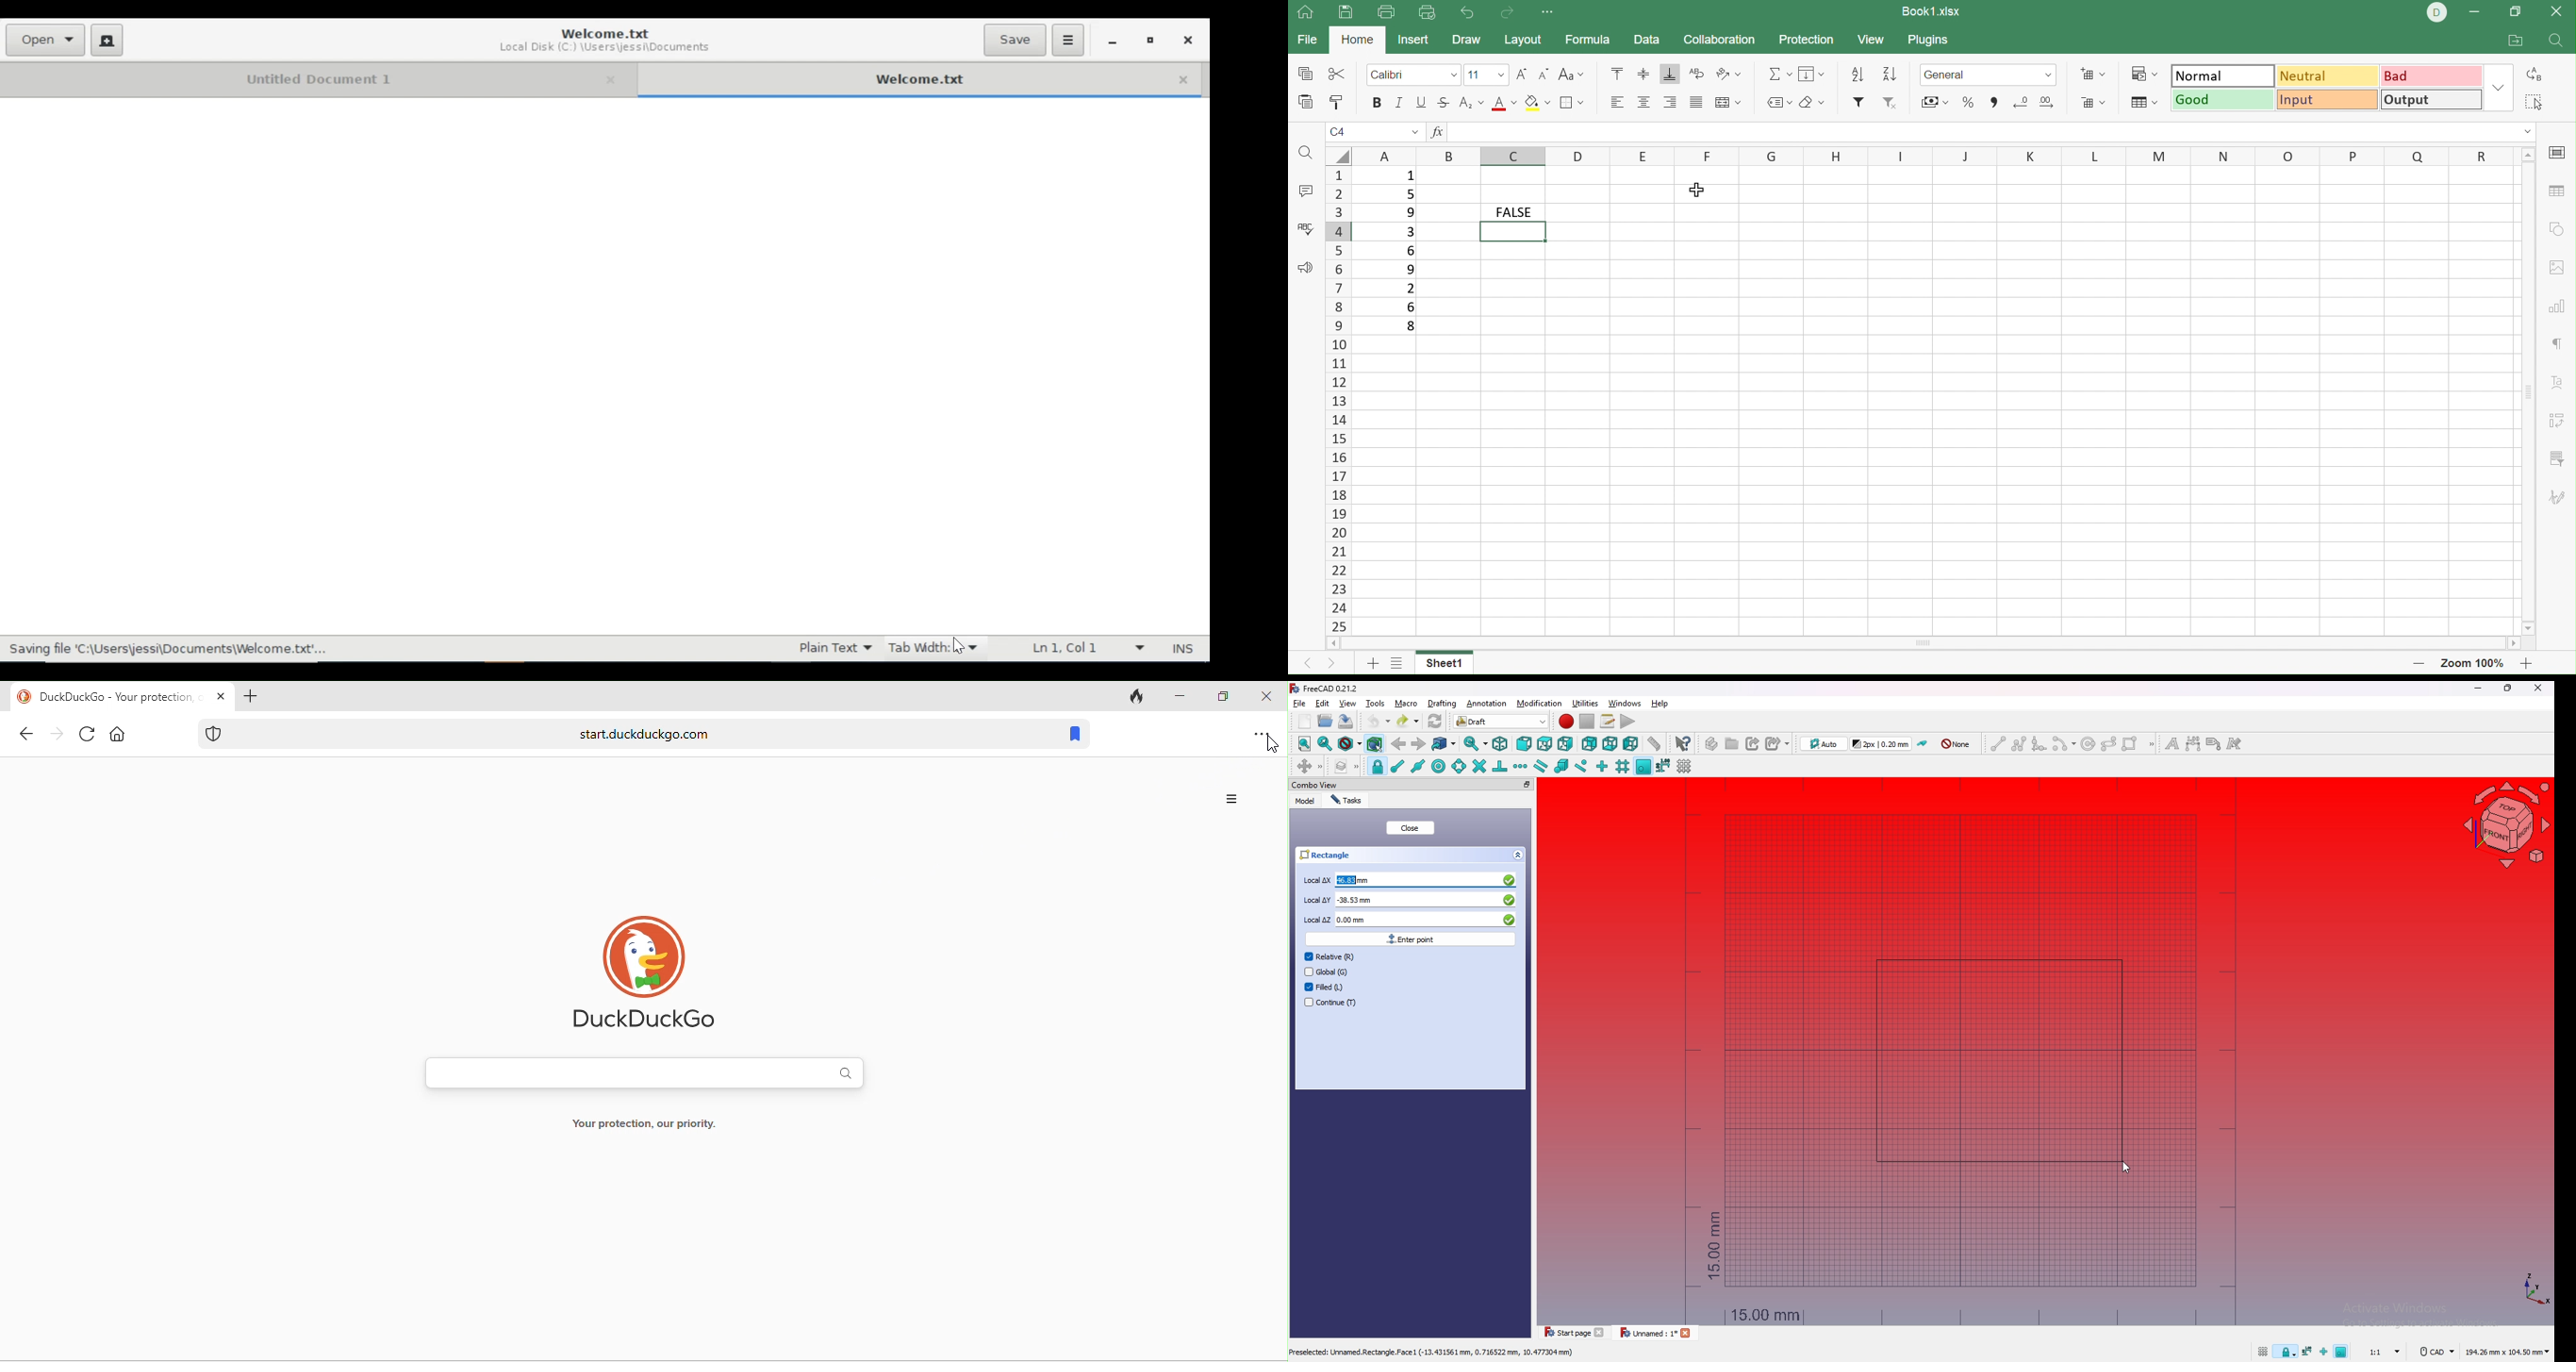 Image resolution: width=2576 pixels, height=1372 pixels. What do you see at coordinates (1659, 703) in the screenshot?
I see `help` at bounding box center [1659, 703].